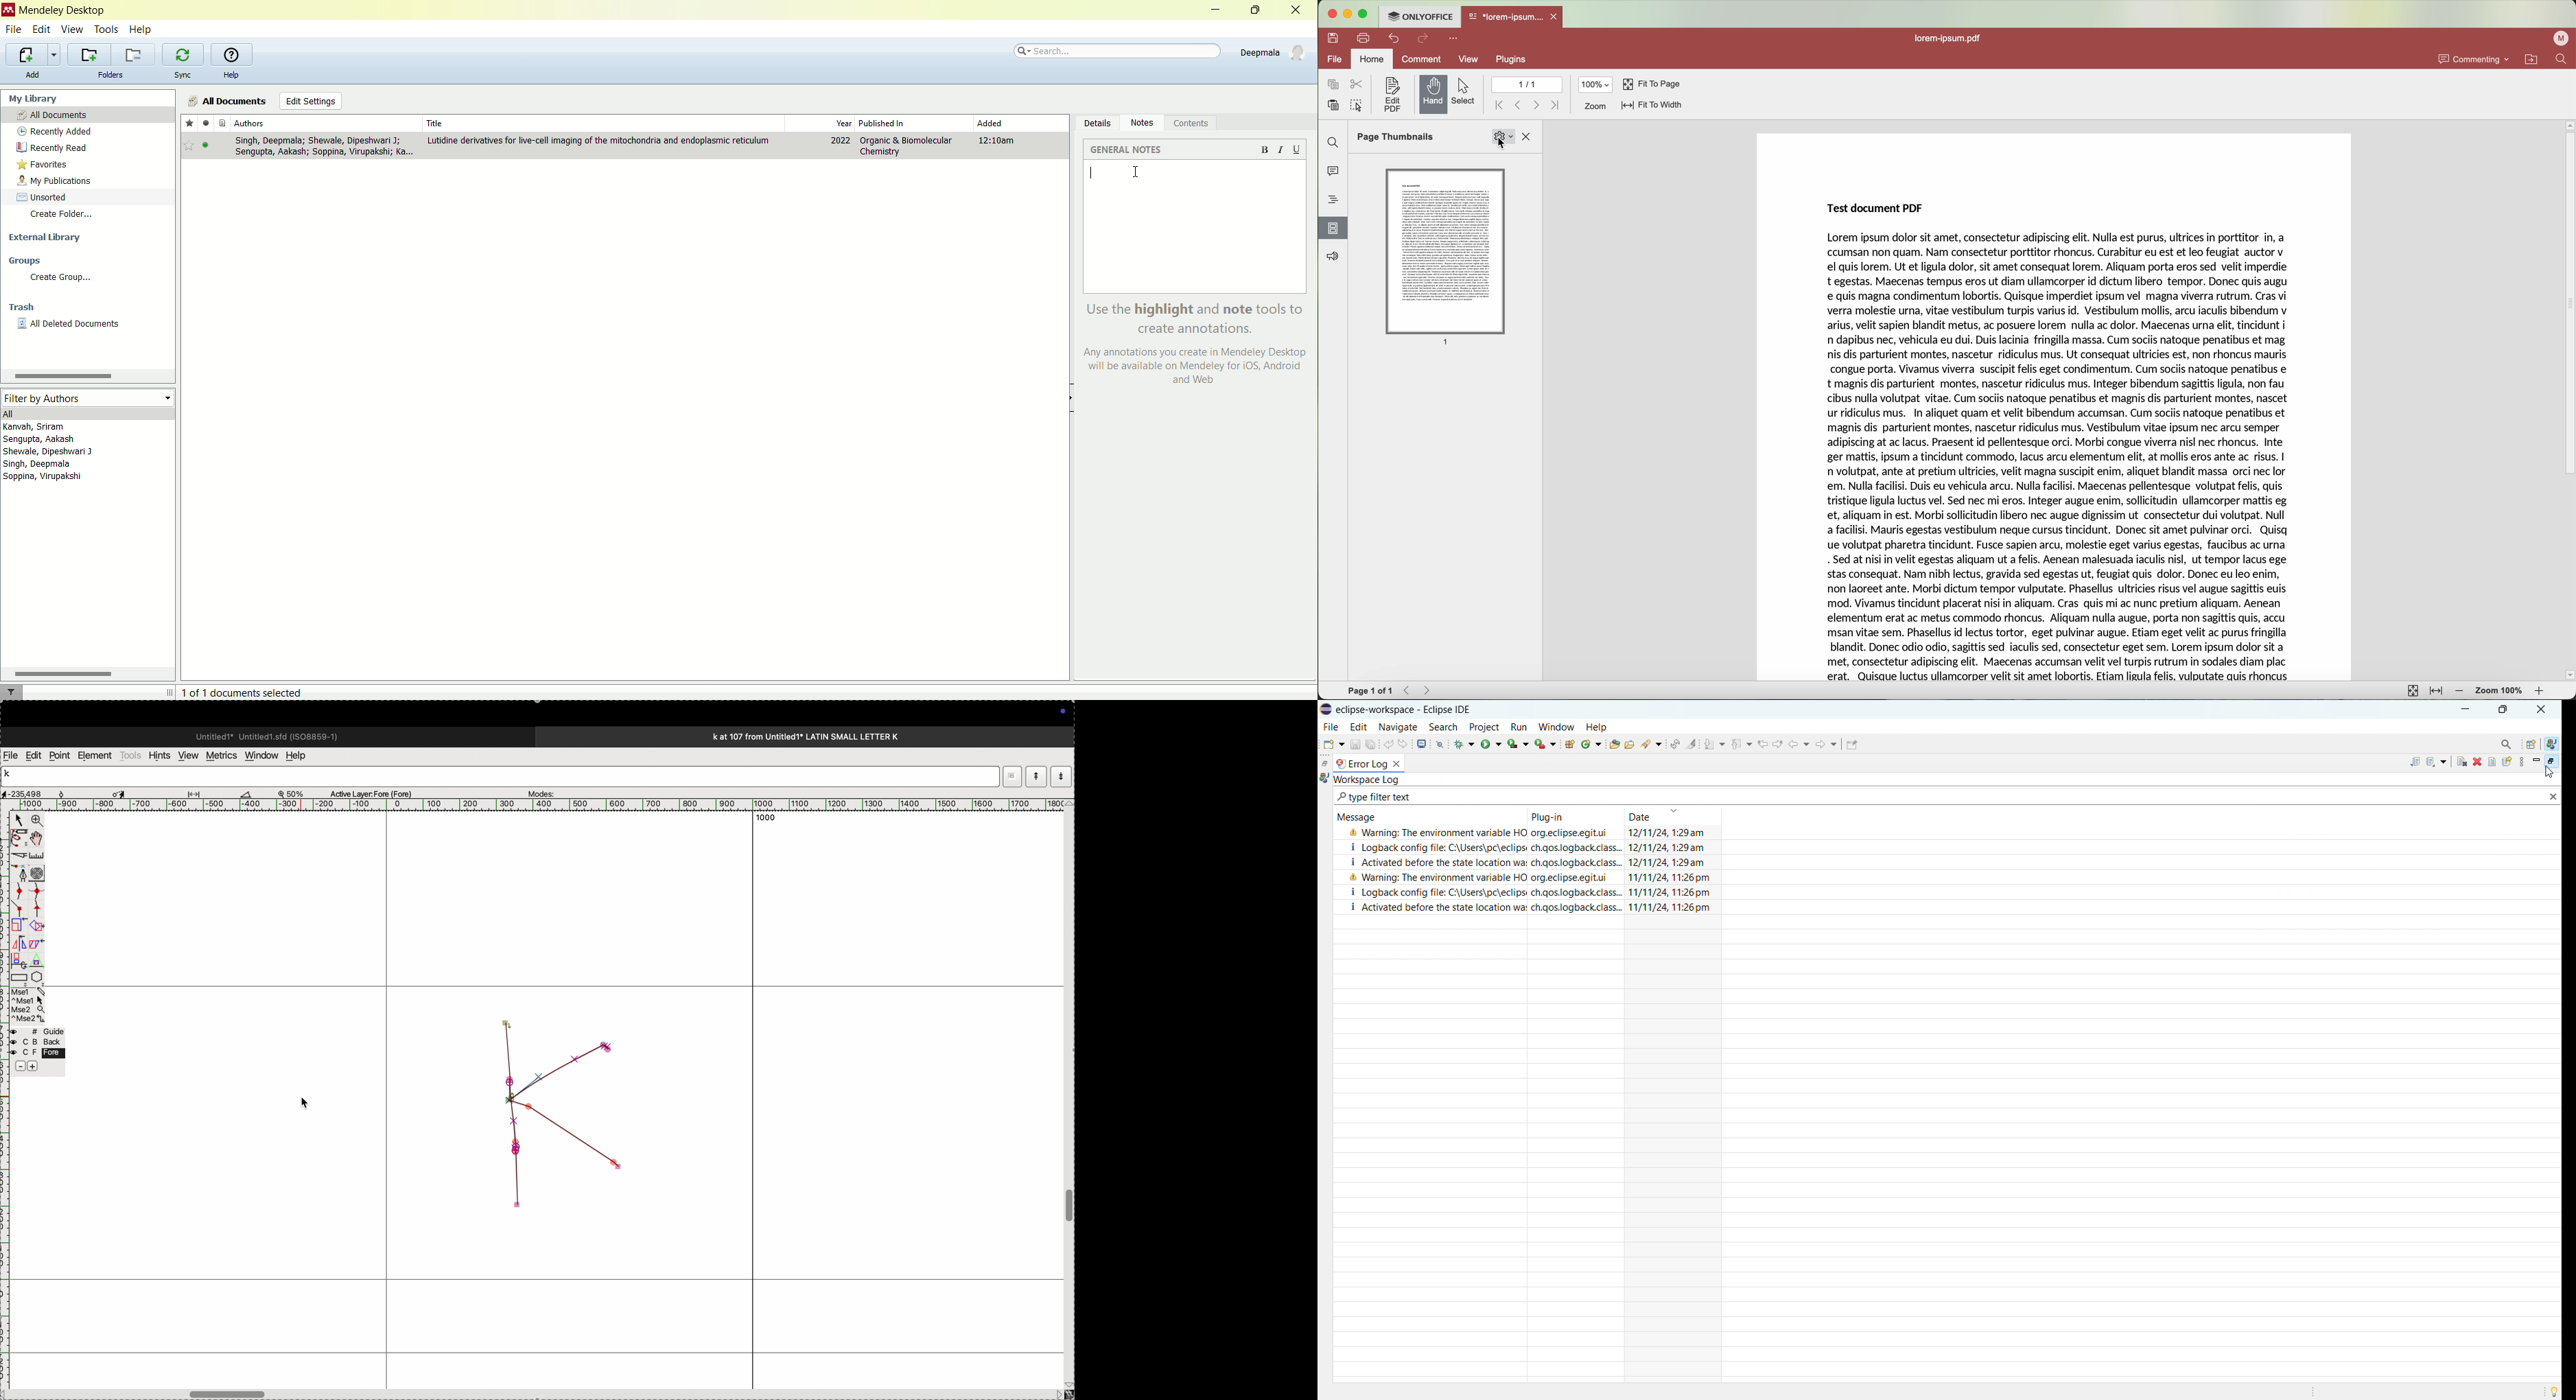 This screenshot has width=2576, height=1400. I want to click on cursor, so click(304, 1101).